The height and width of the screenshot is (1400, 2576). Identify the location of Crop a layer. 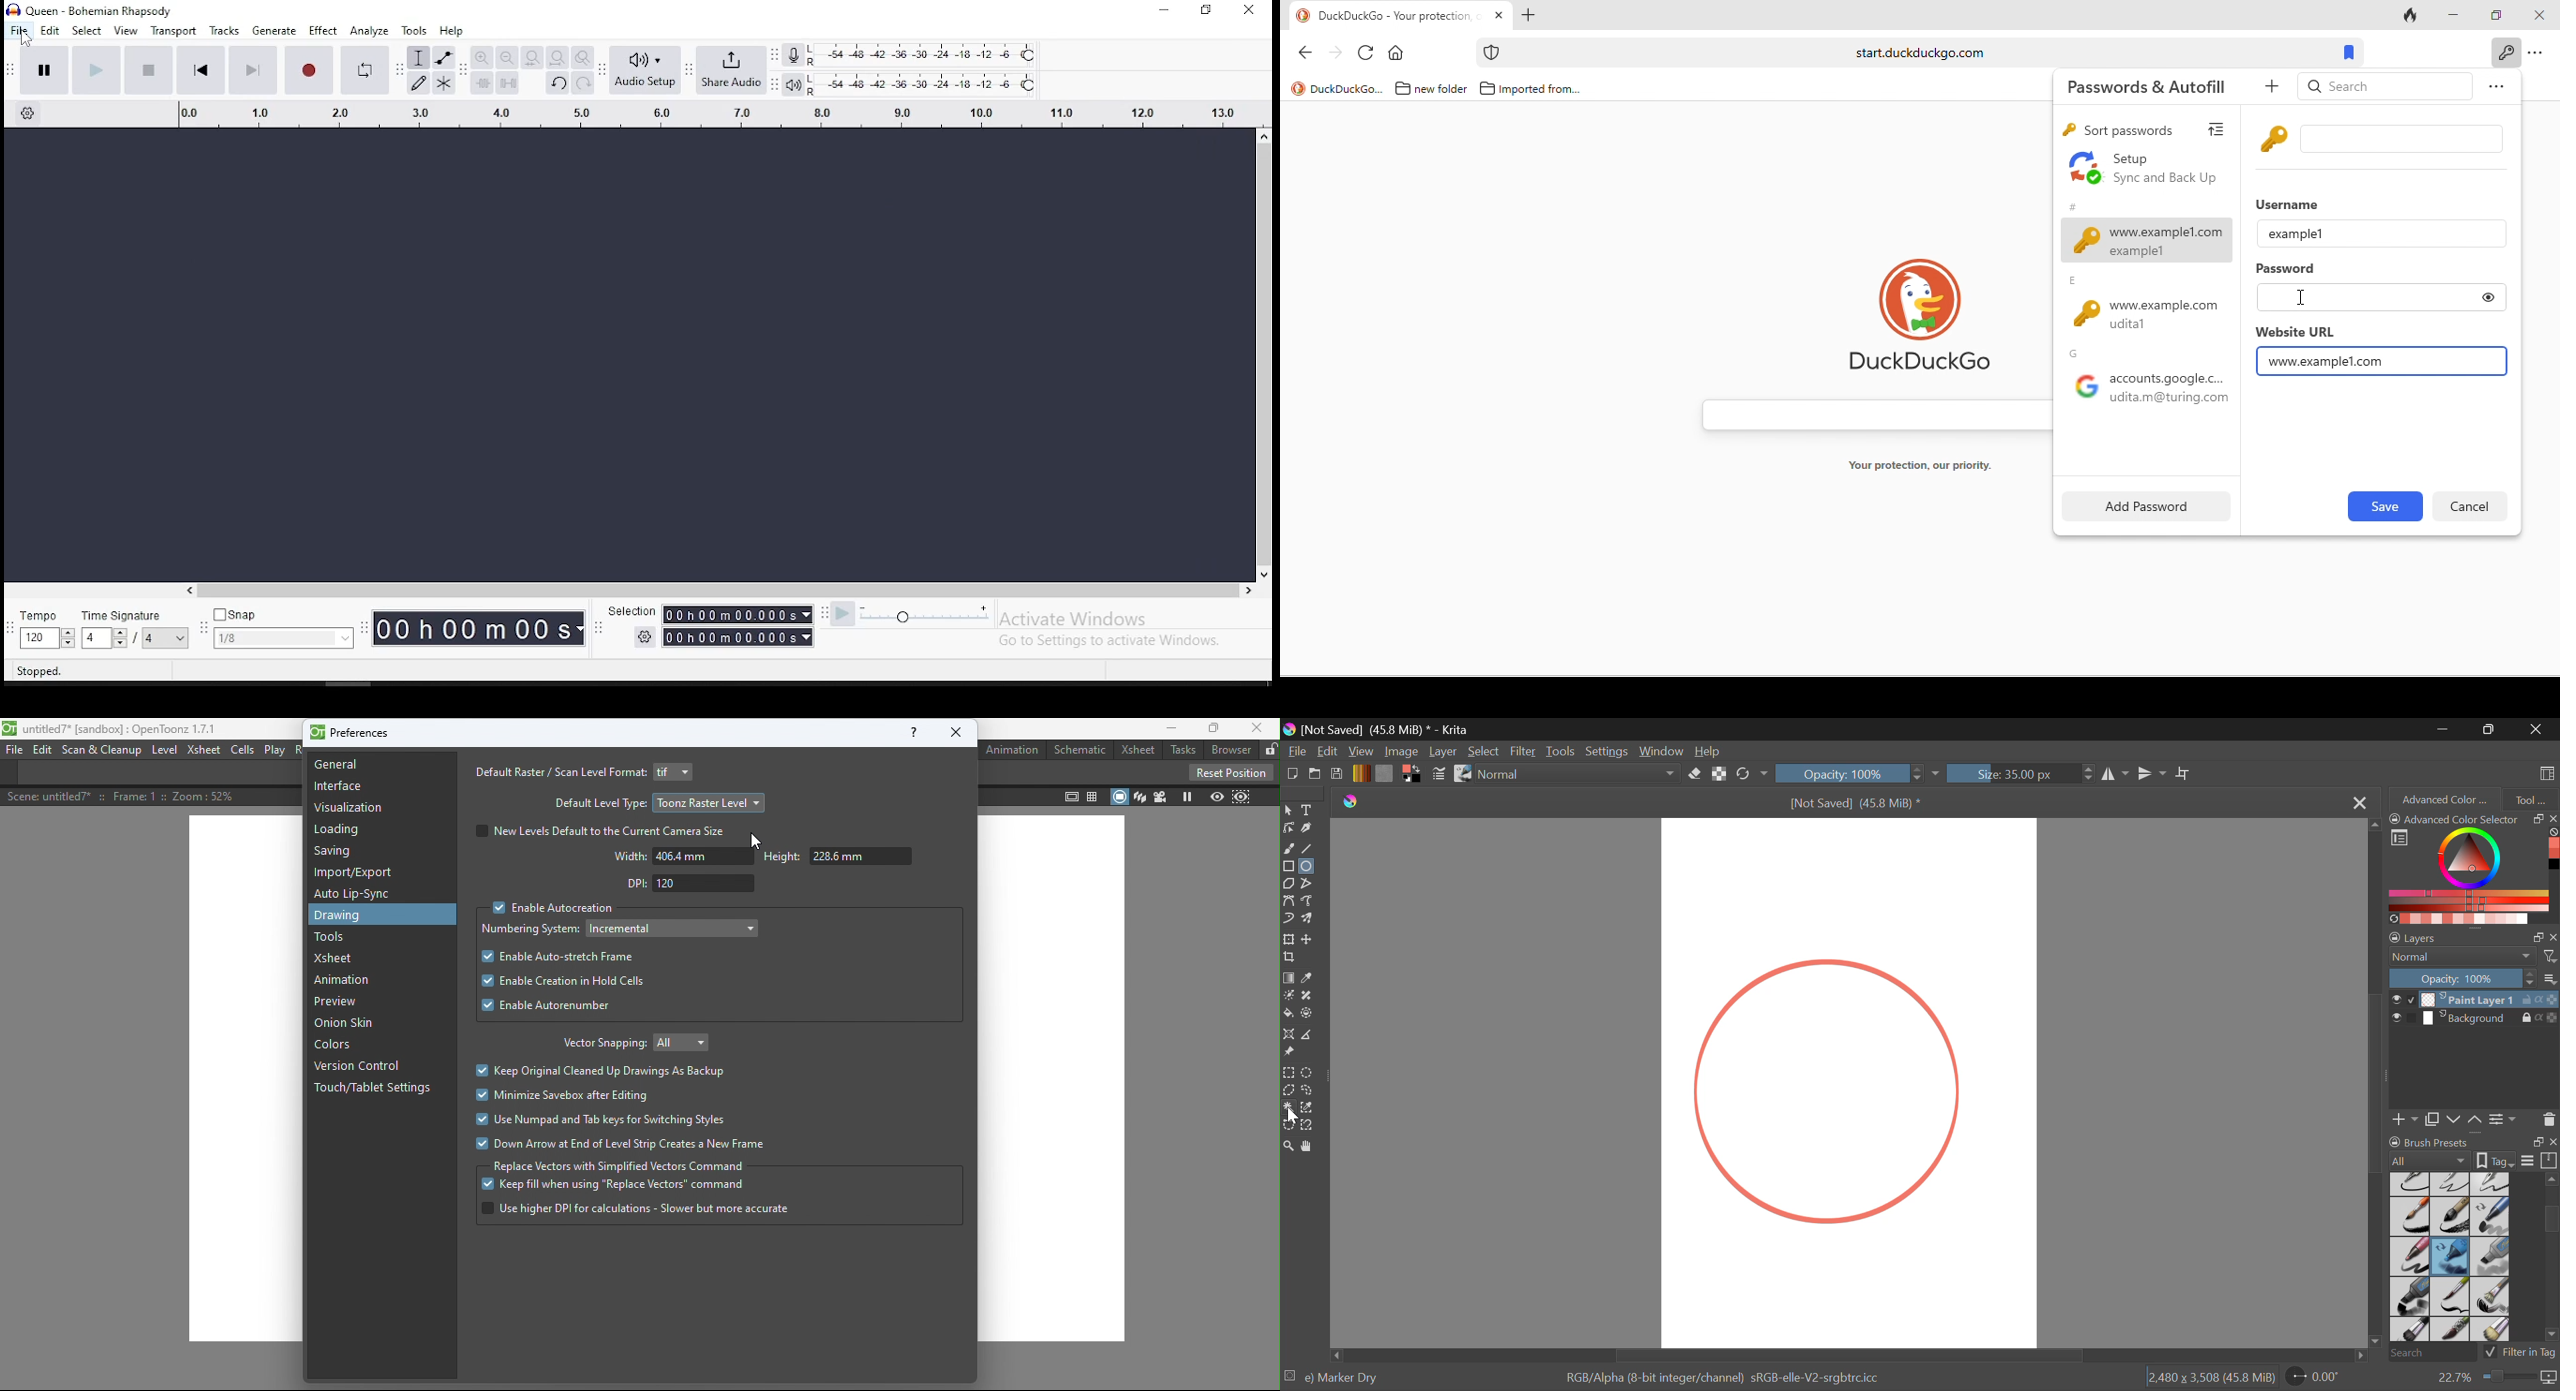
(1289, 959).